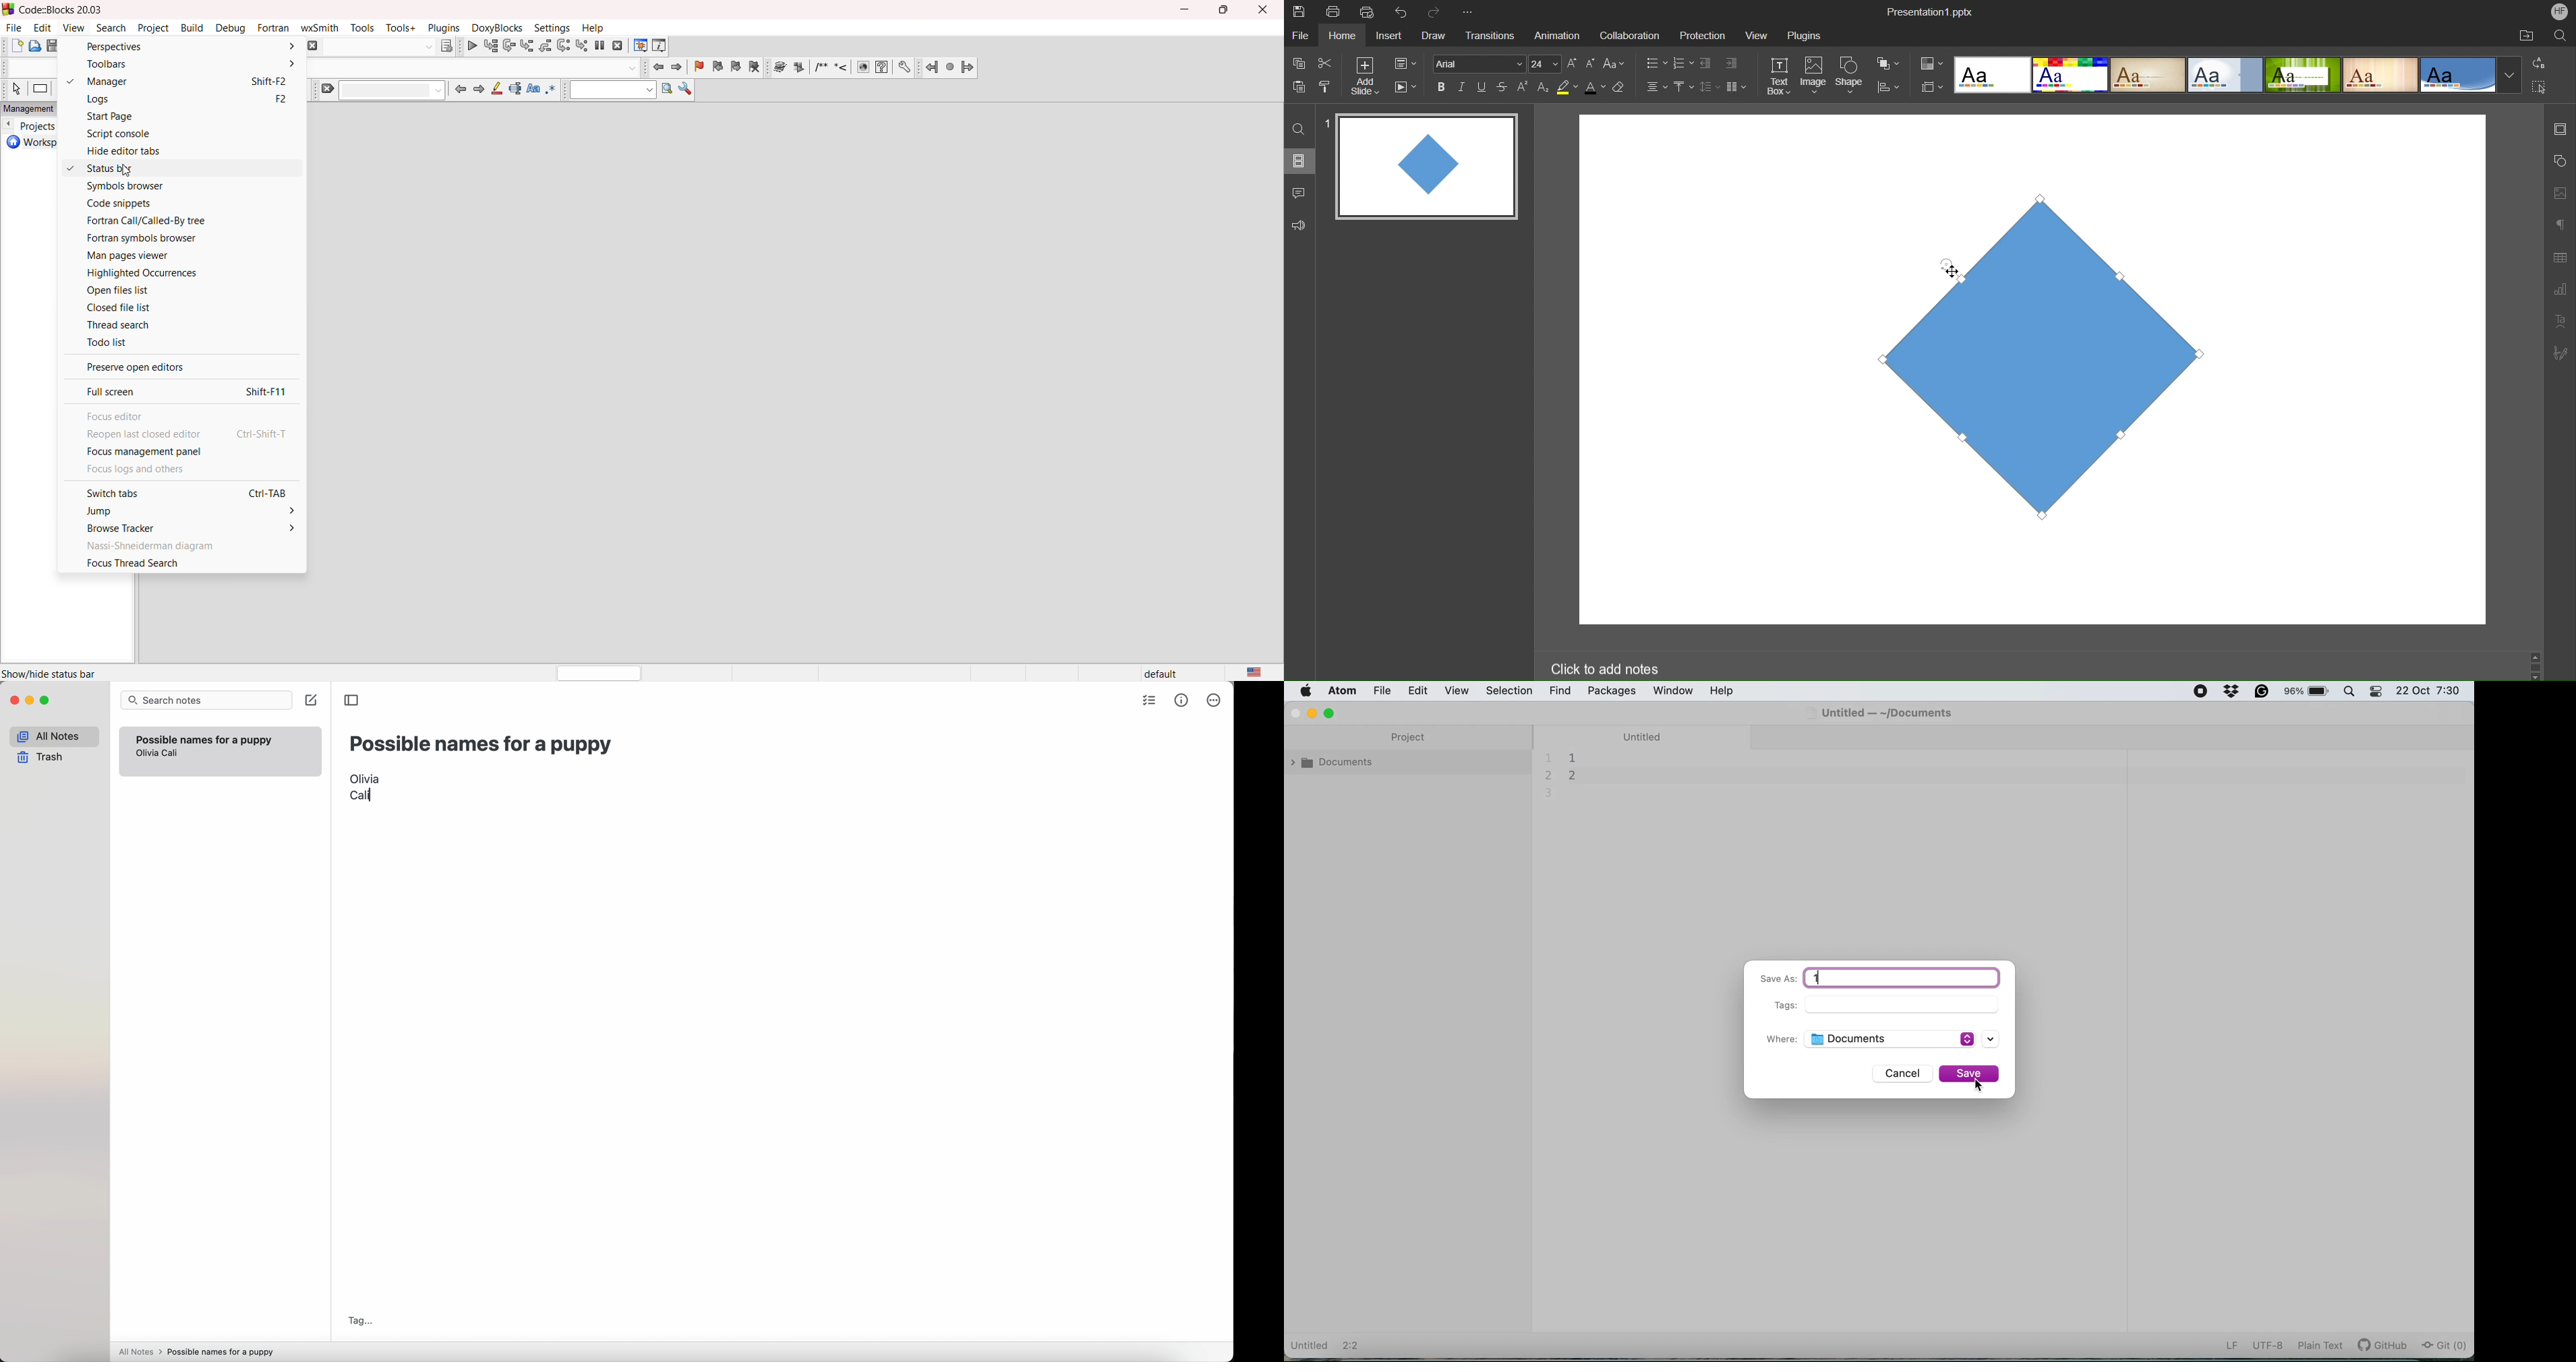 Image resolution: width=2576 pixels, height=1372 pixels. Describe the element at coordinates (2560, 291) in the screenshot. I see `Graph` at that location.